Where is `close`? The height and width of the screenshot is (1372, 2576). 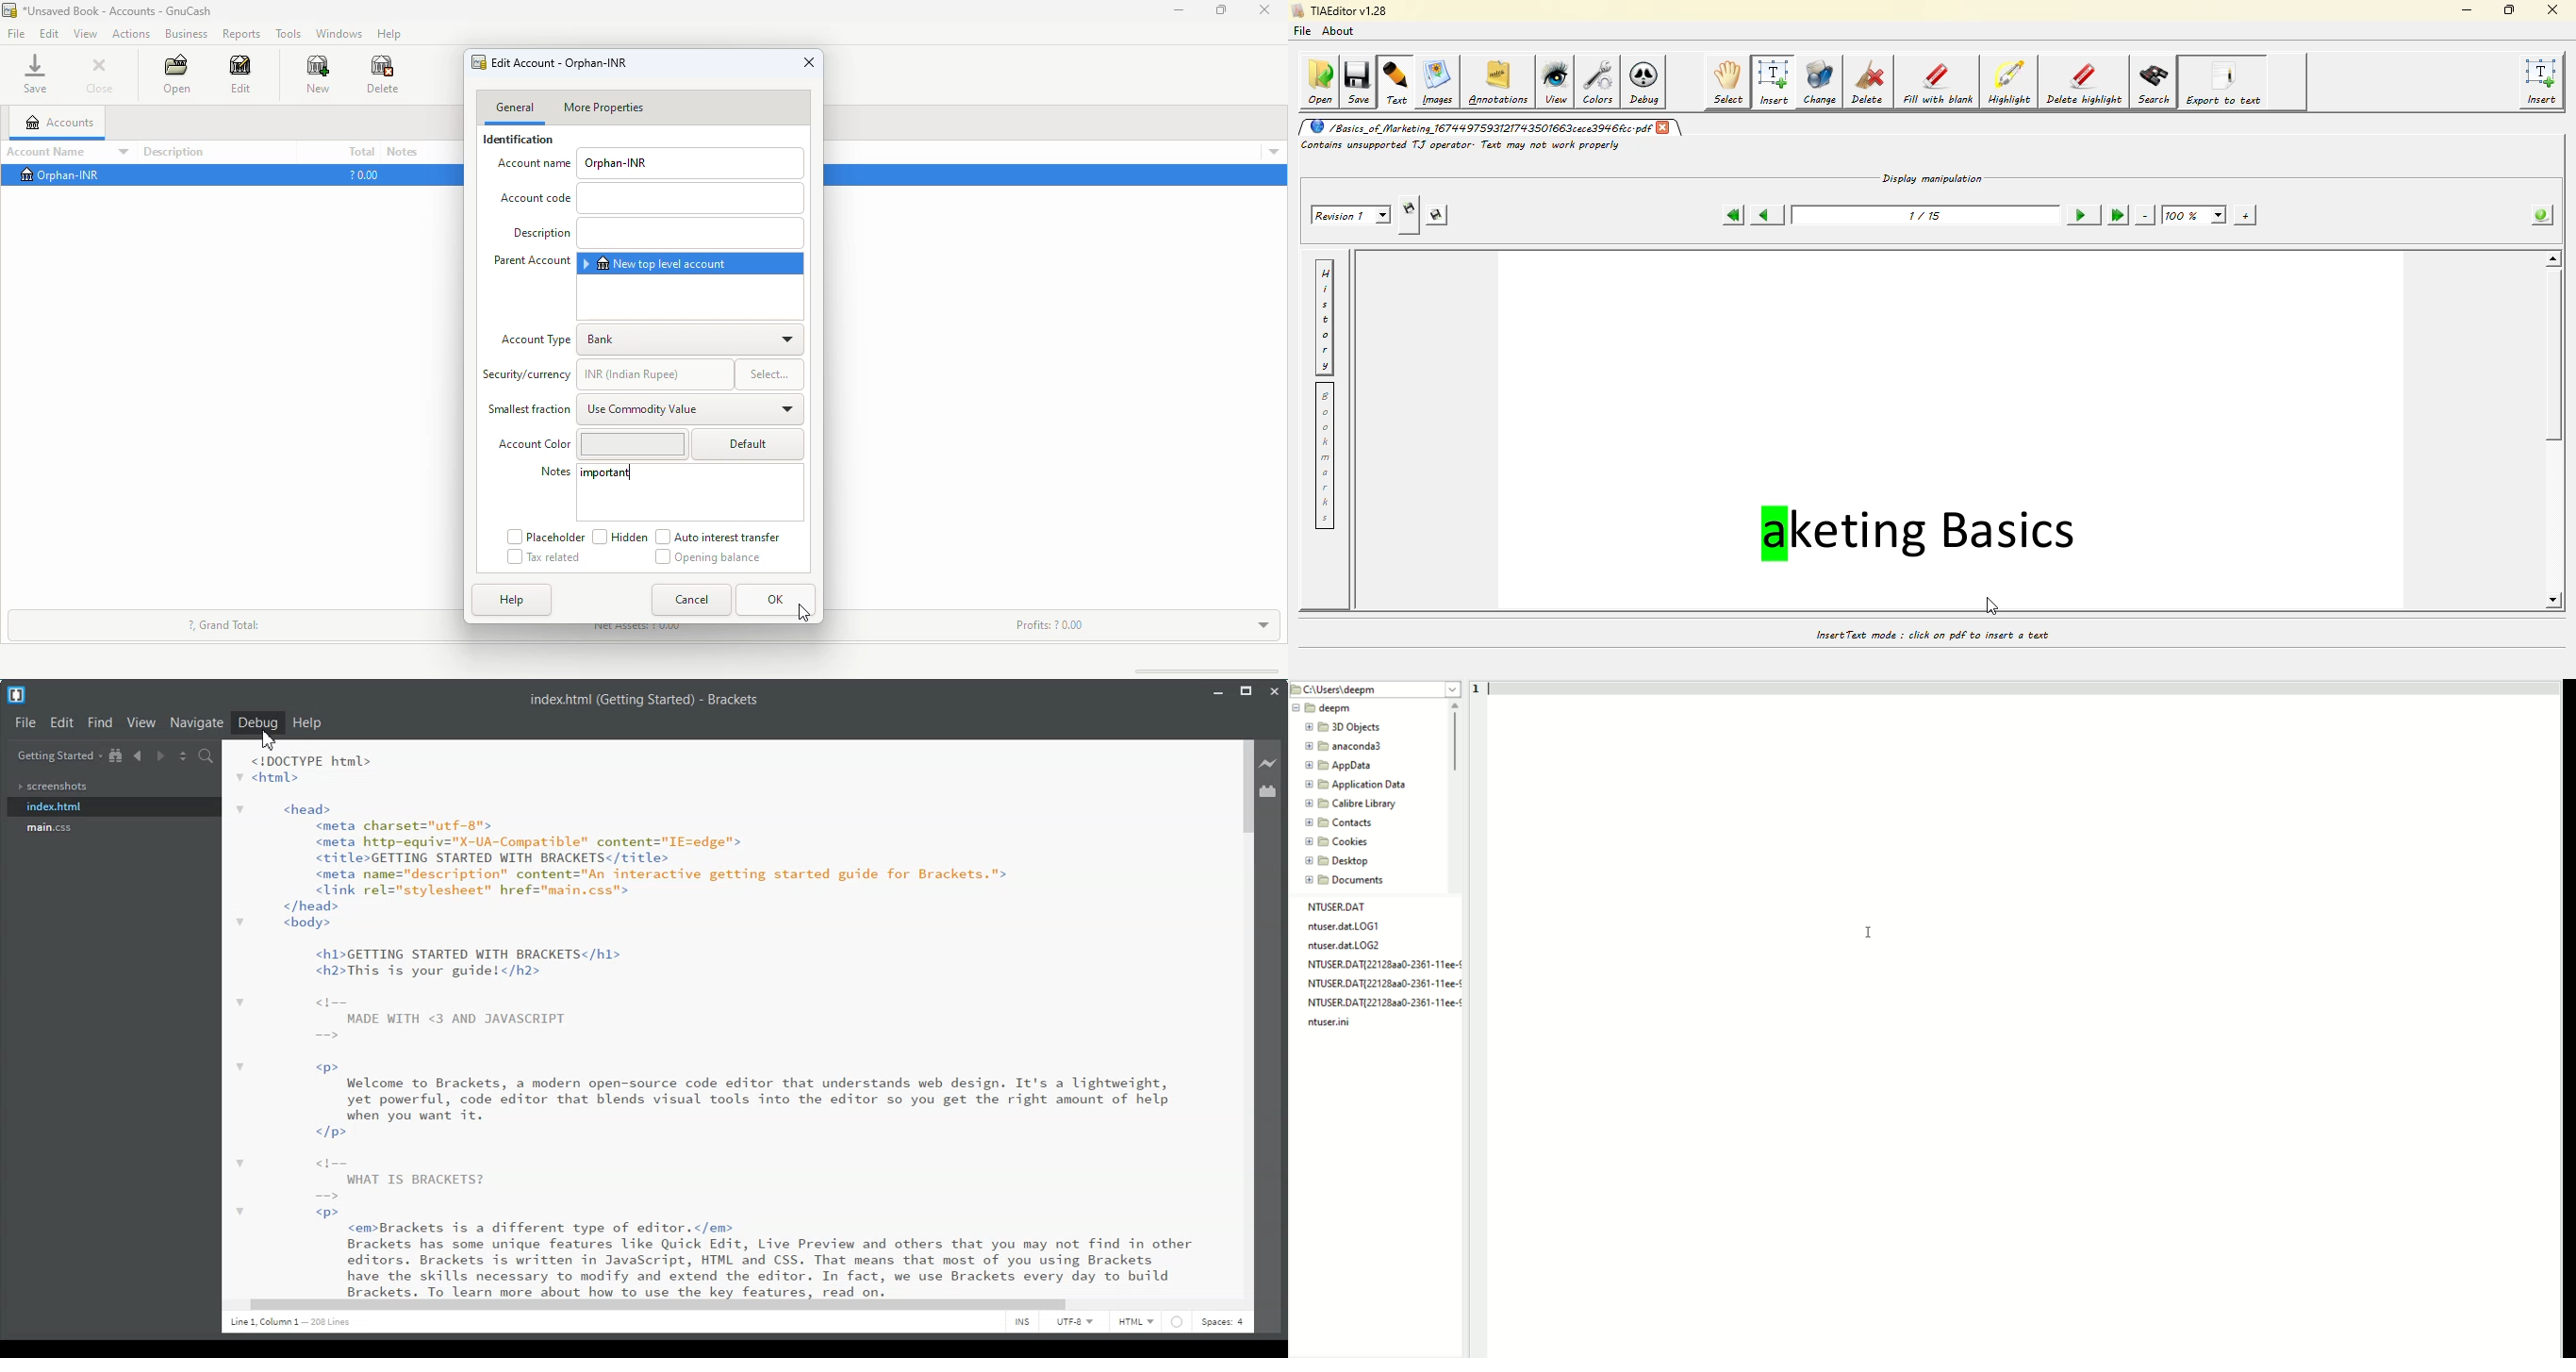 close is located at coordinates (99, 75).